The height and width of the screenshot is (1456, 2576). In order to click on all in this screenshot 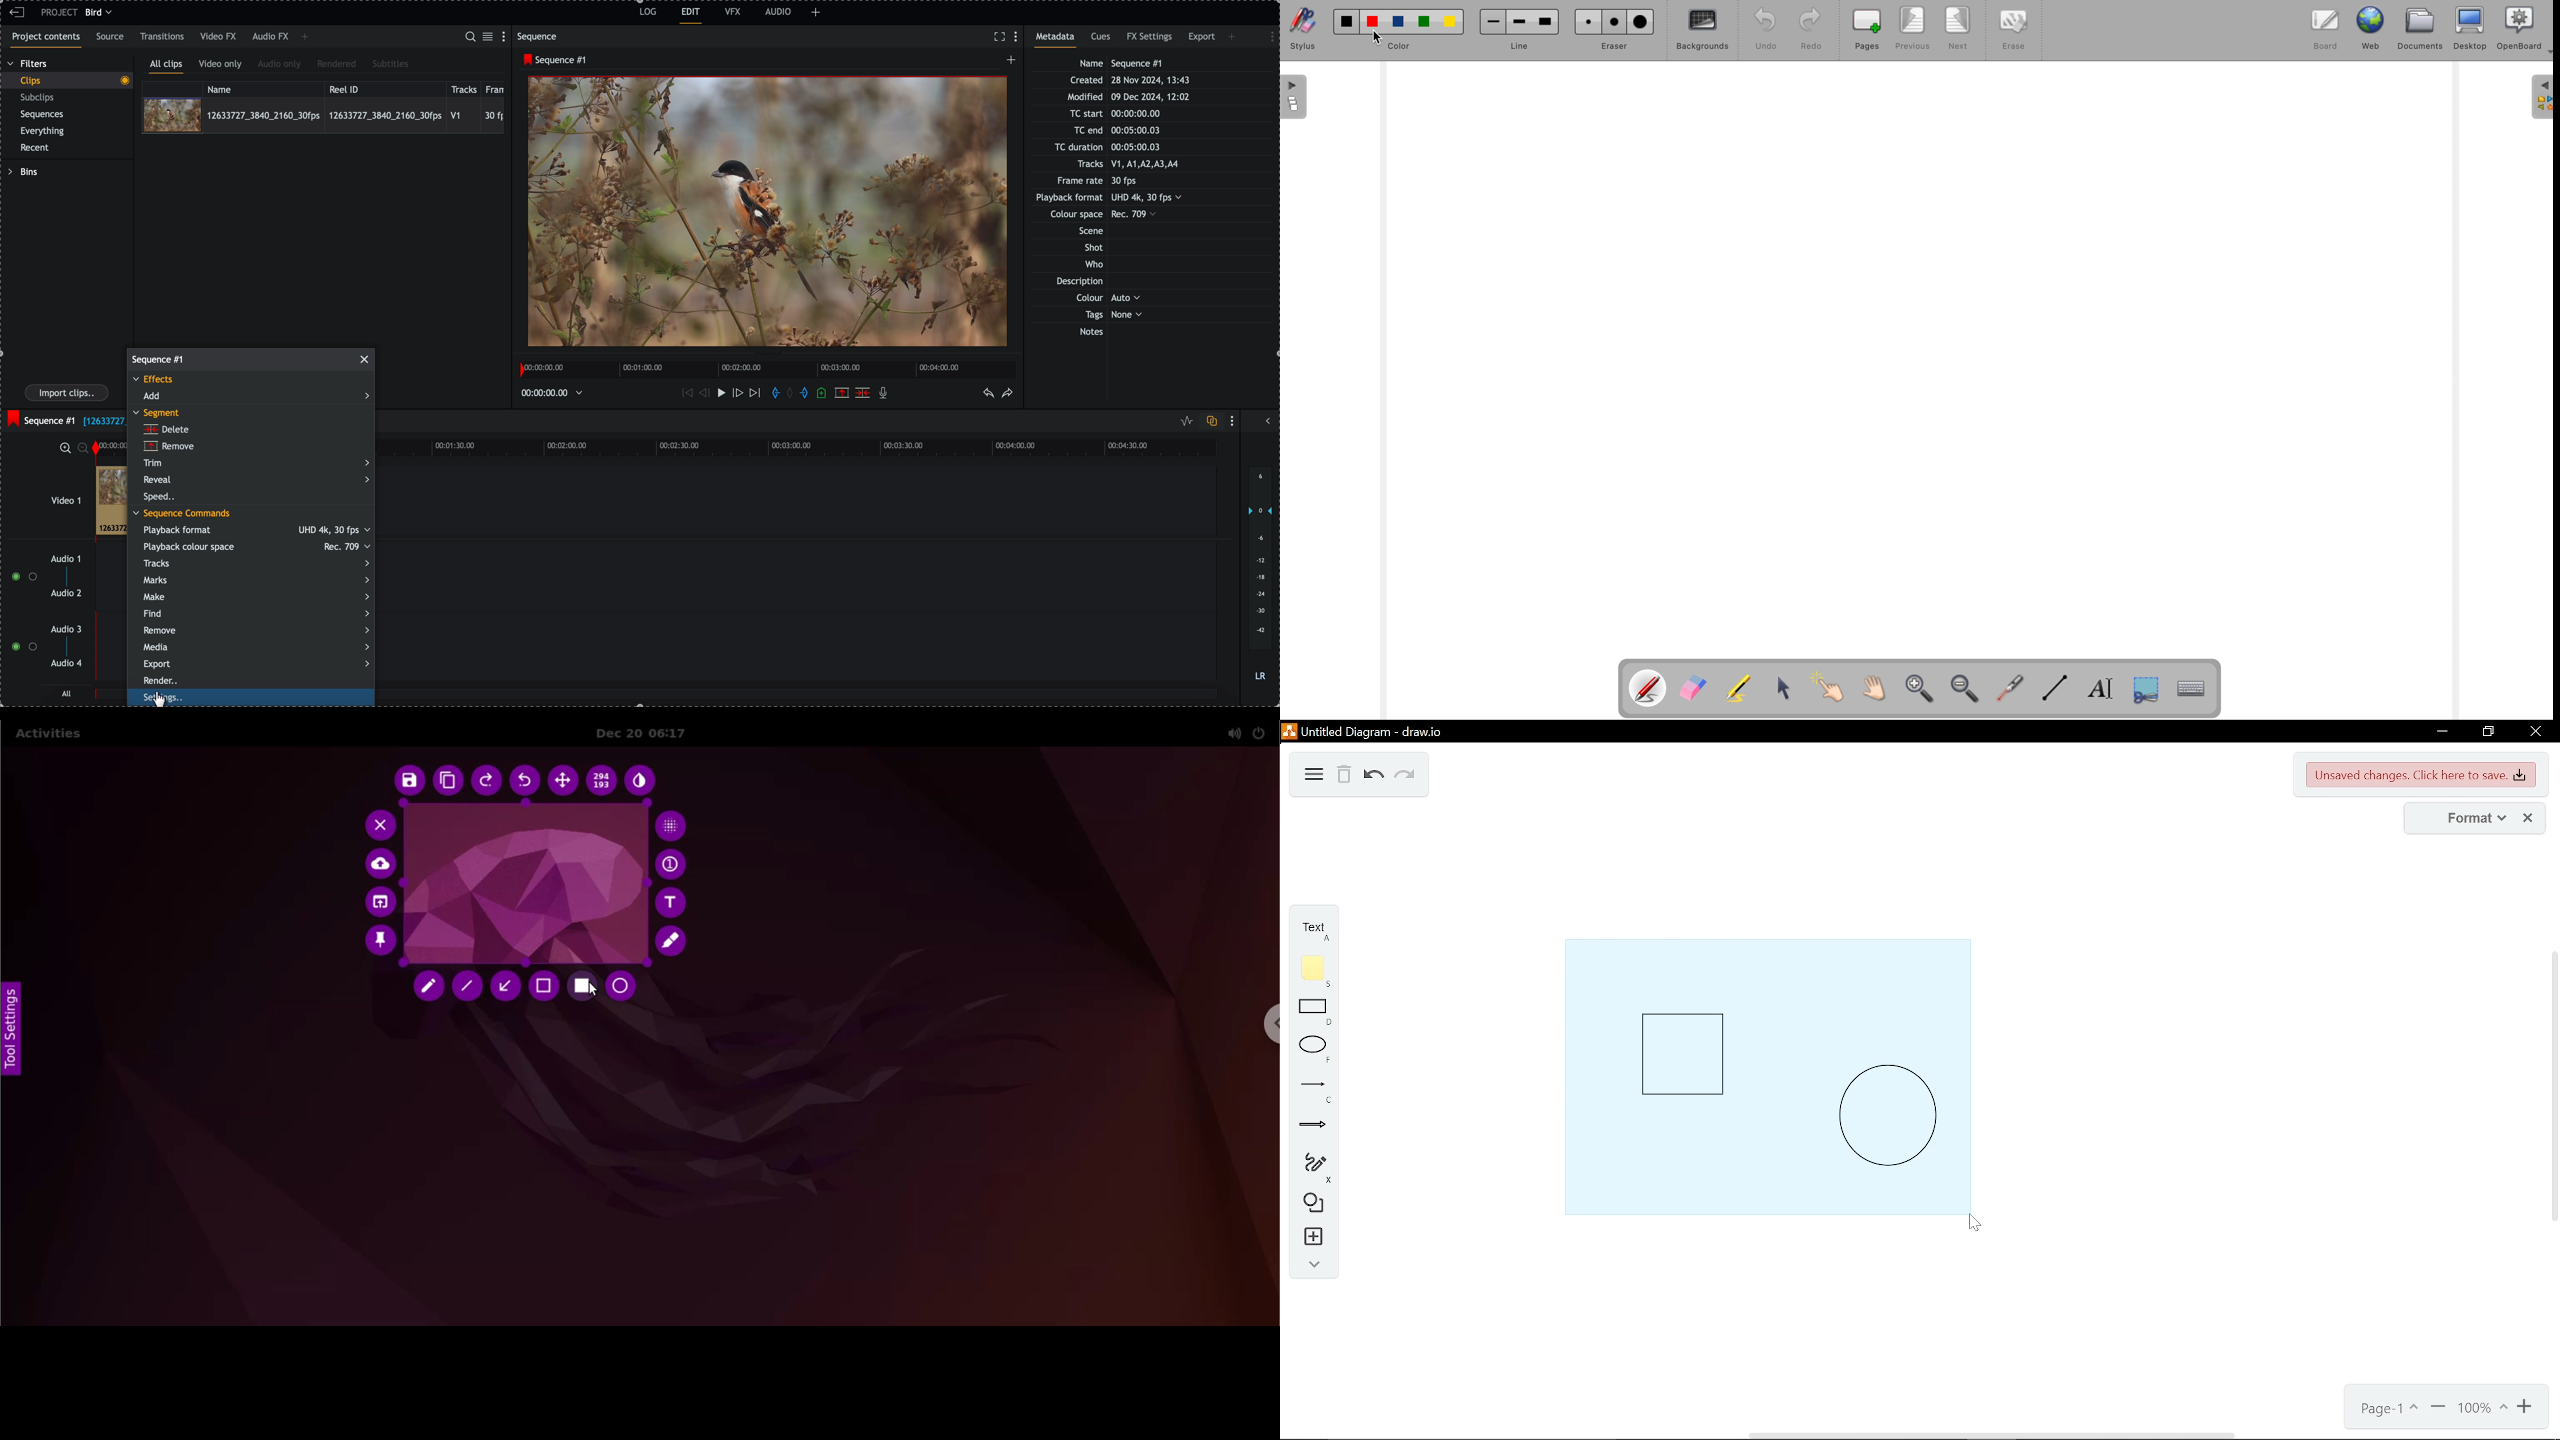, I will do `click(67, 694)`.